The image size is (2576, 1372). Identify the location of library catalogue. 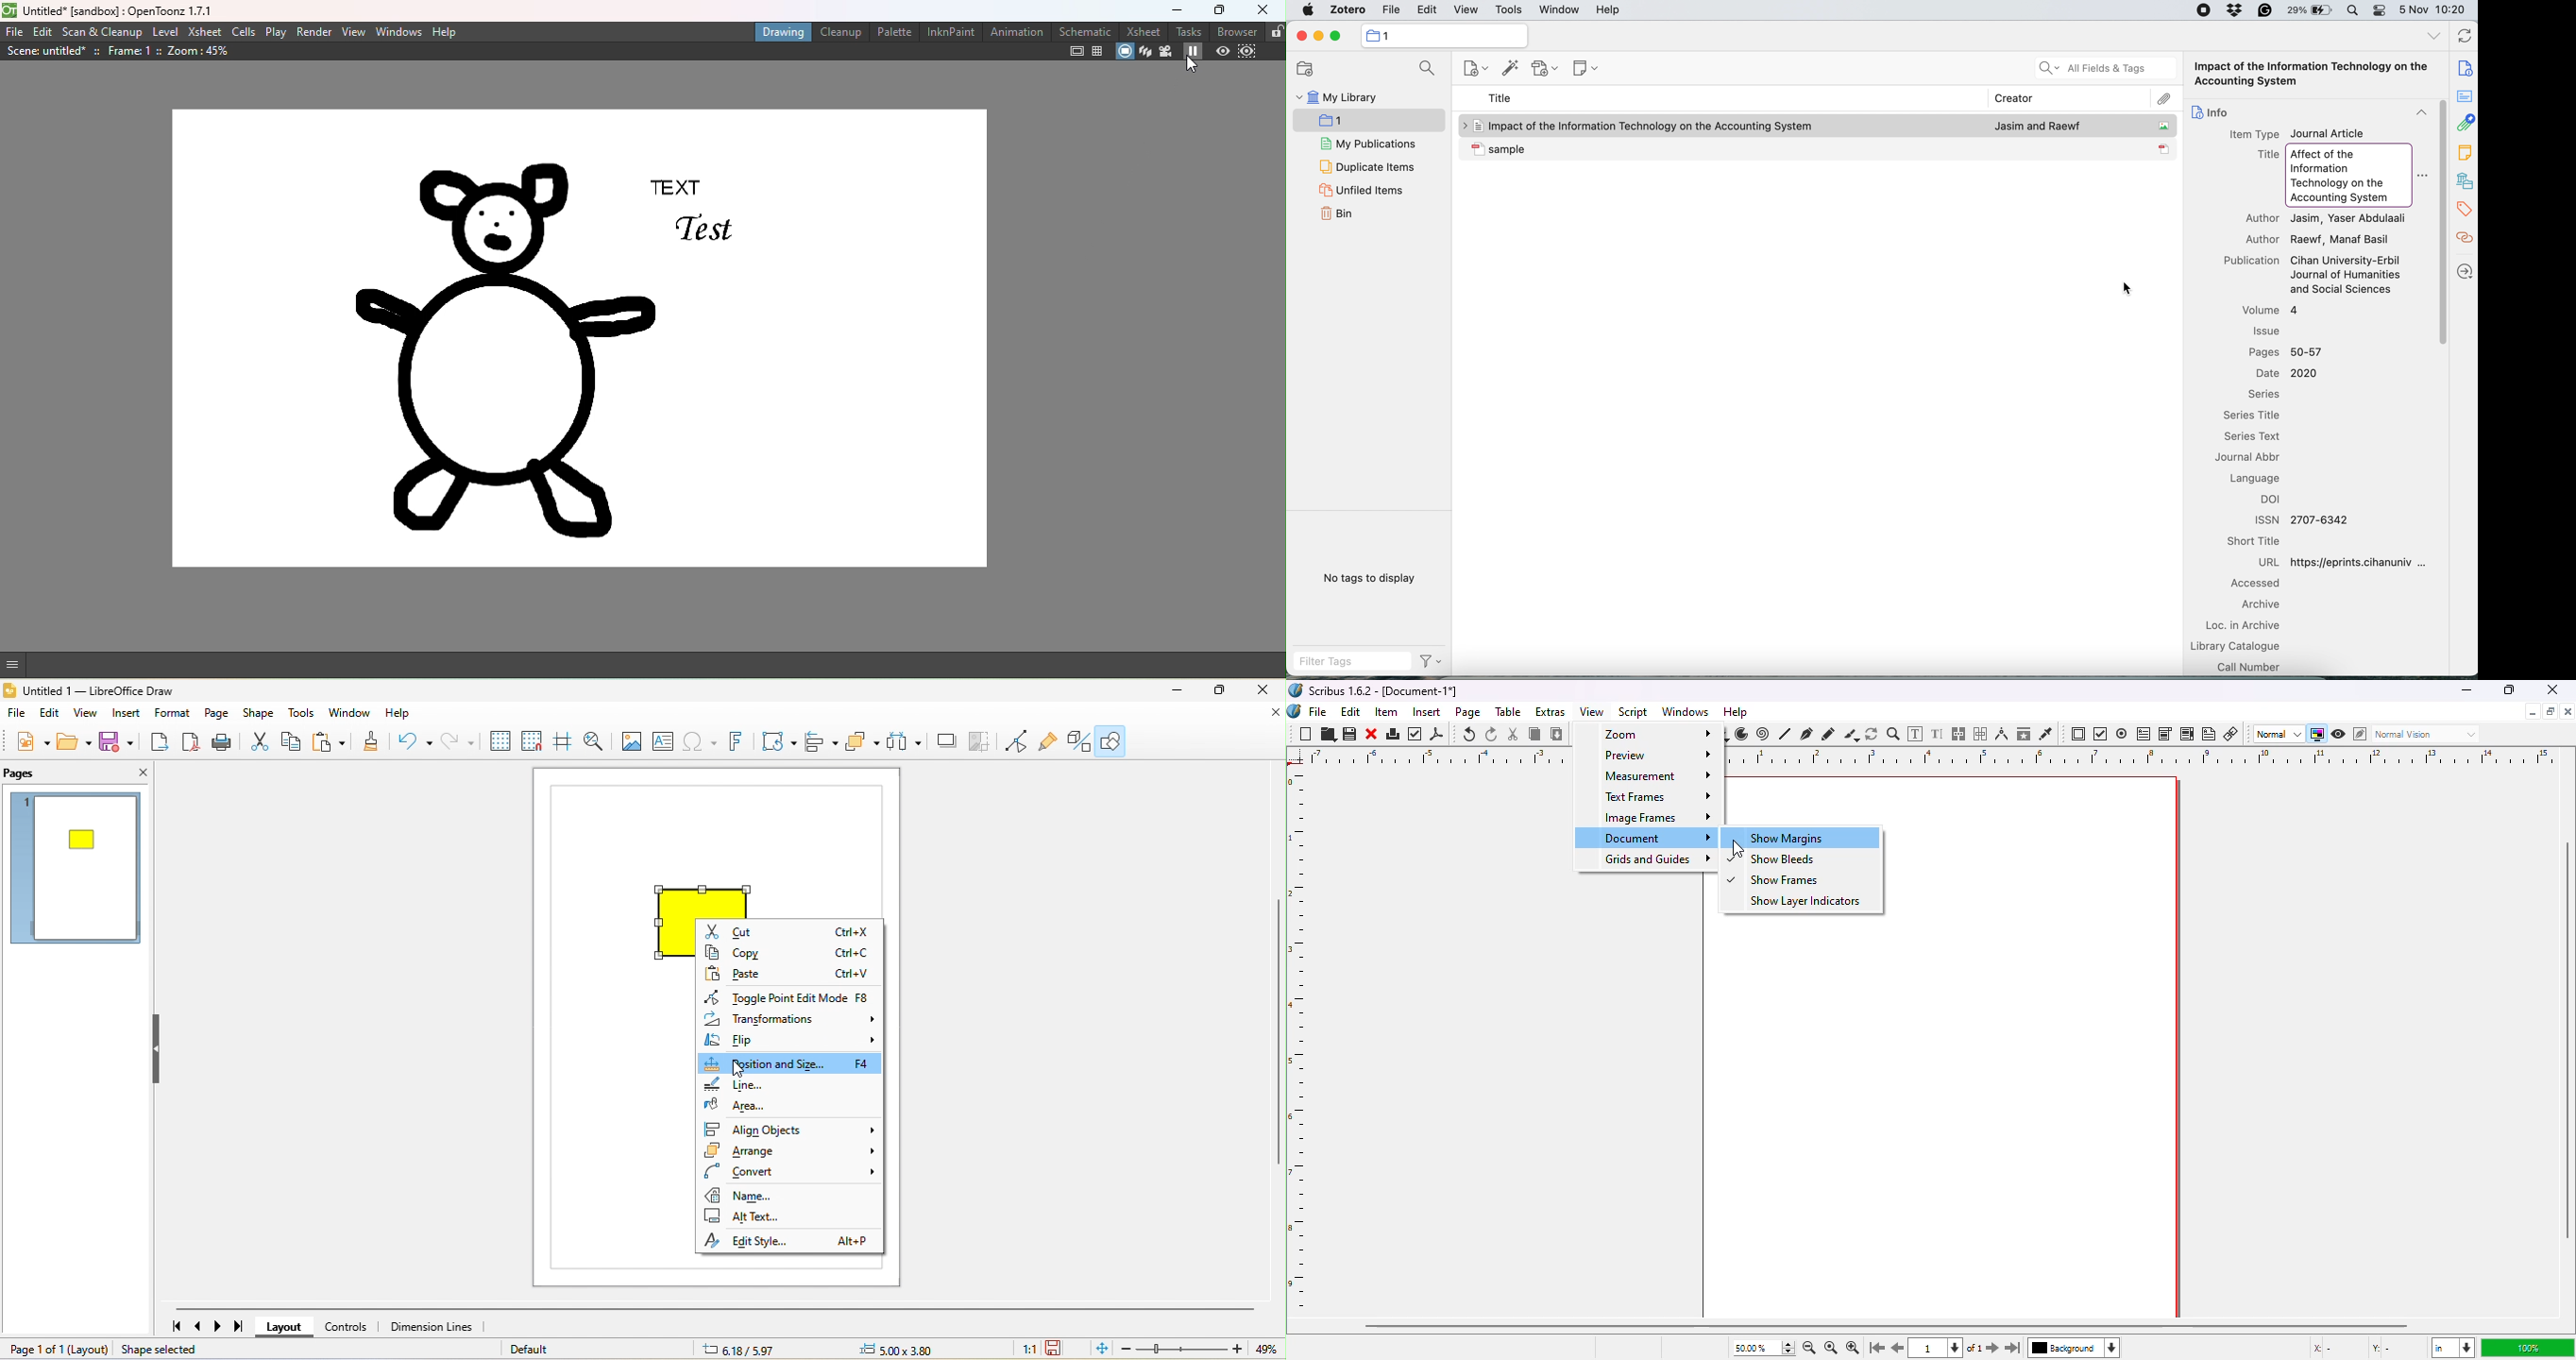
(2247, 646).